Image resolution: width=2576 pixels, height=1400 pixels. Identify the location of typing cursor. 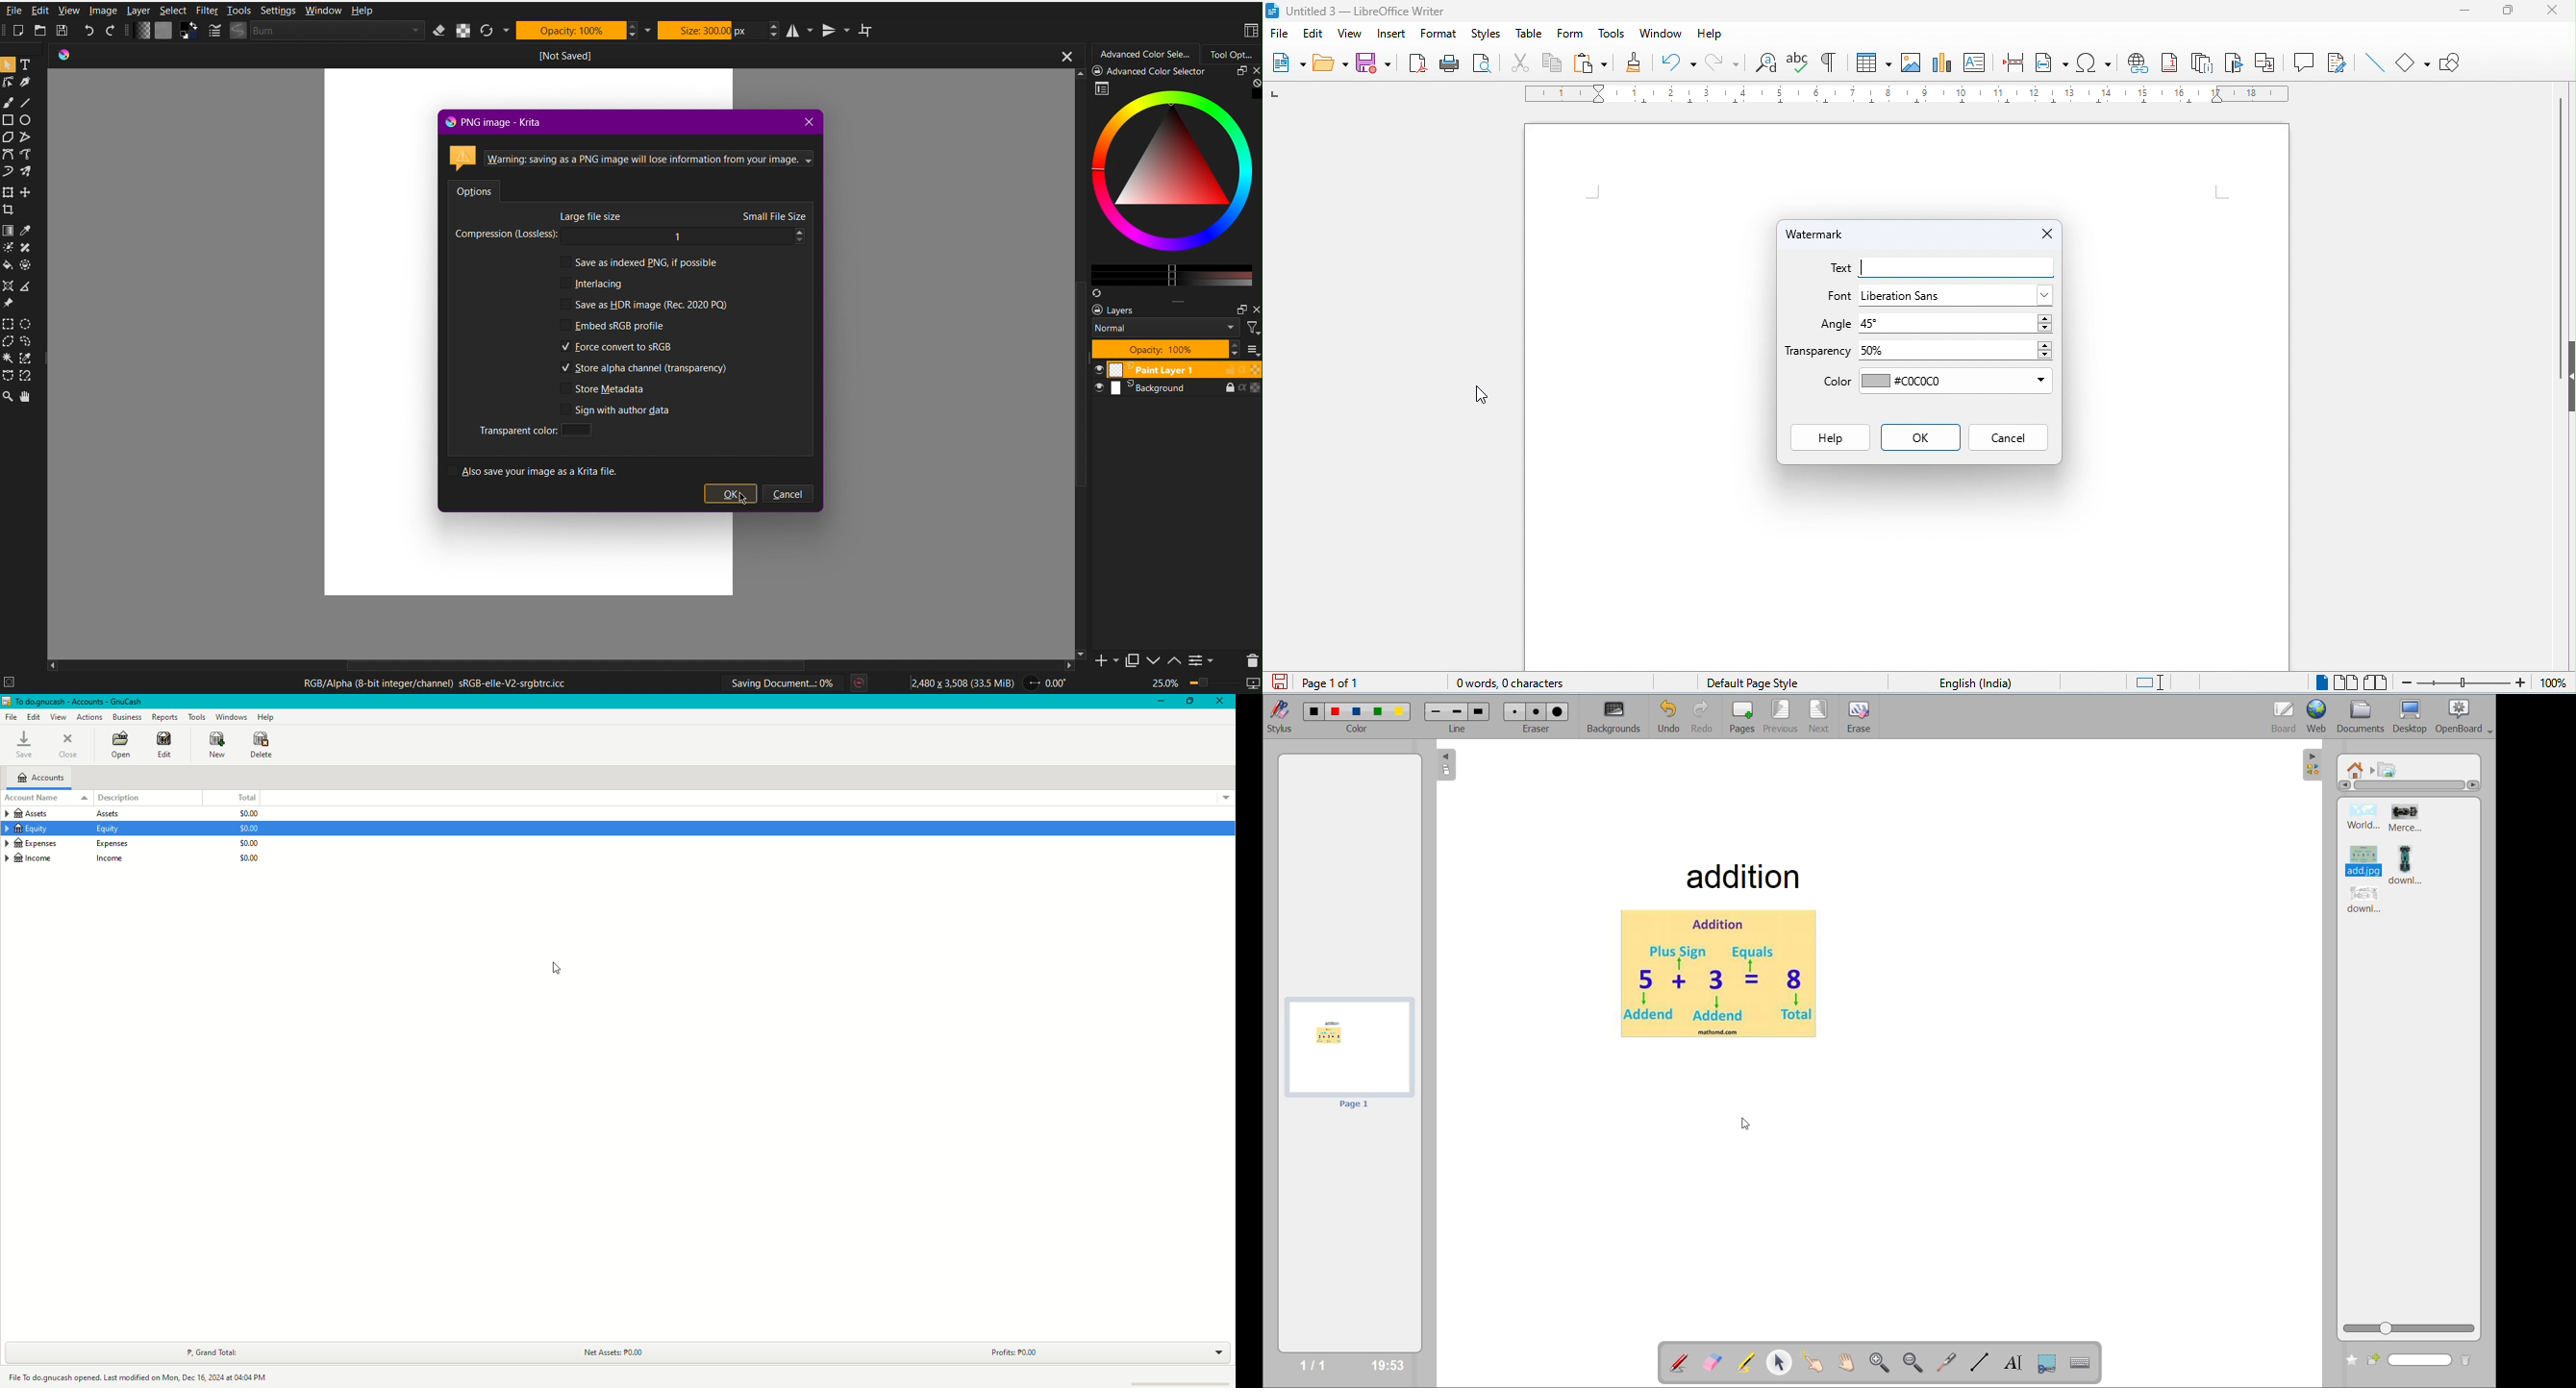
(1864, 266).